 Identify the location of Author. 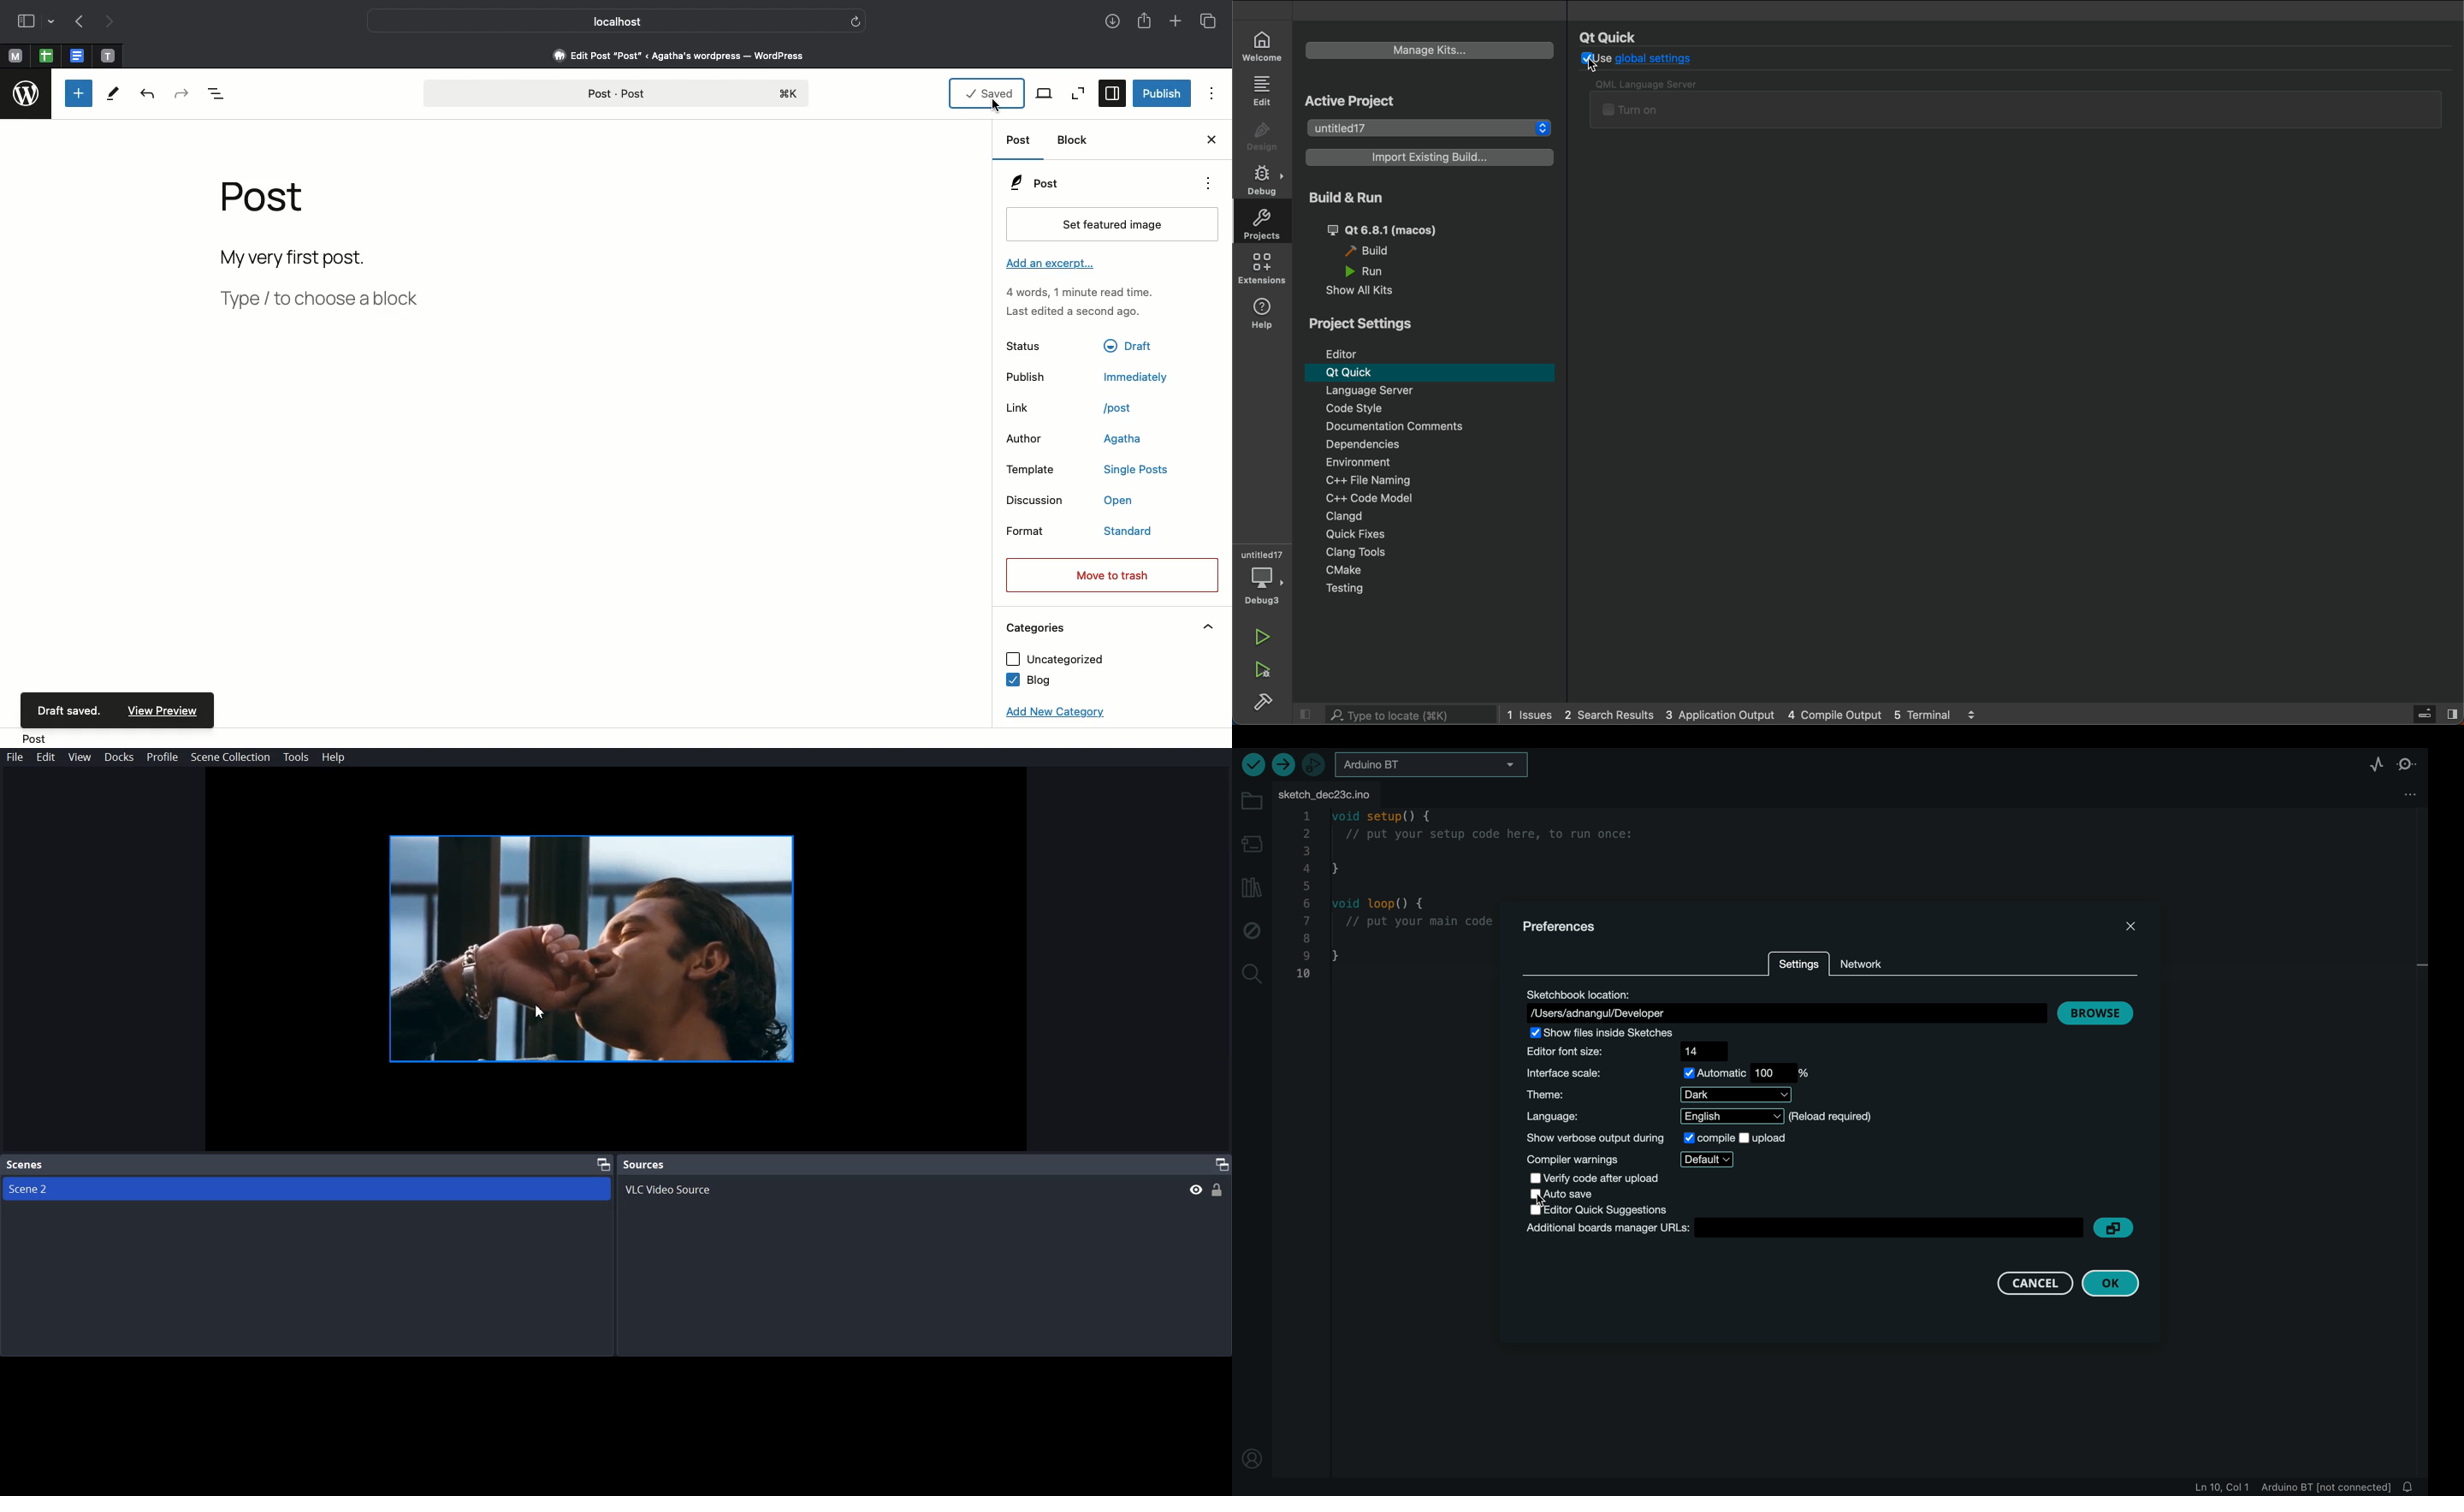
(1033, 440).